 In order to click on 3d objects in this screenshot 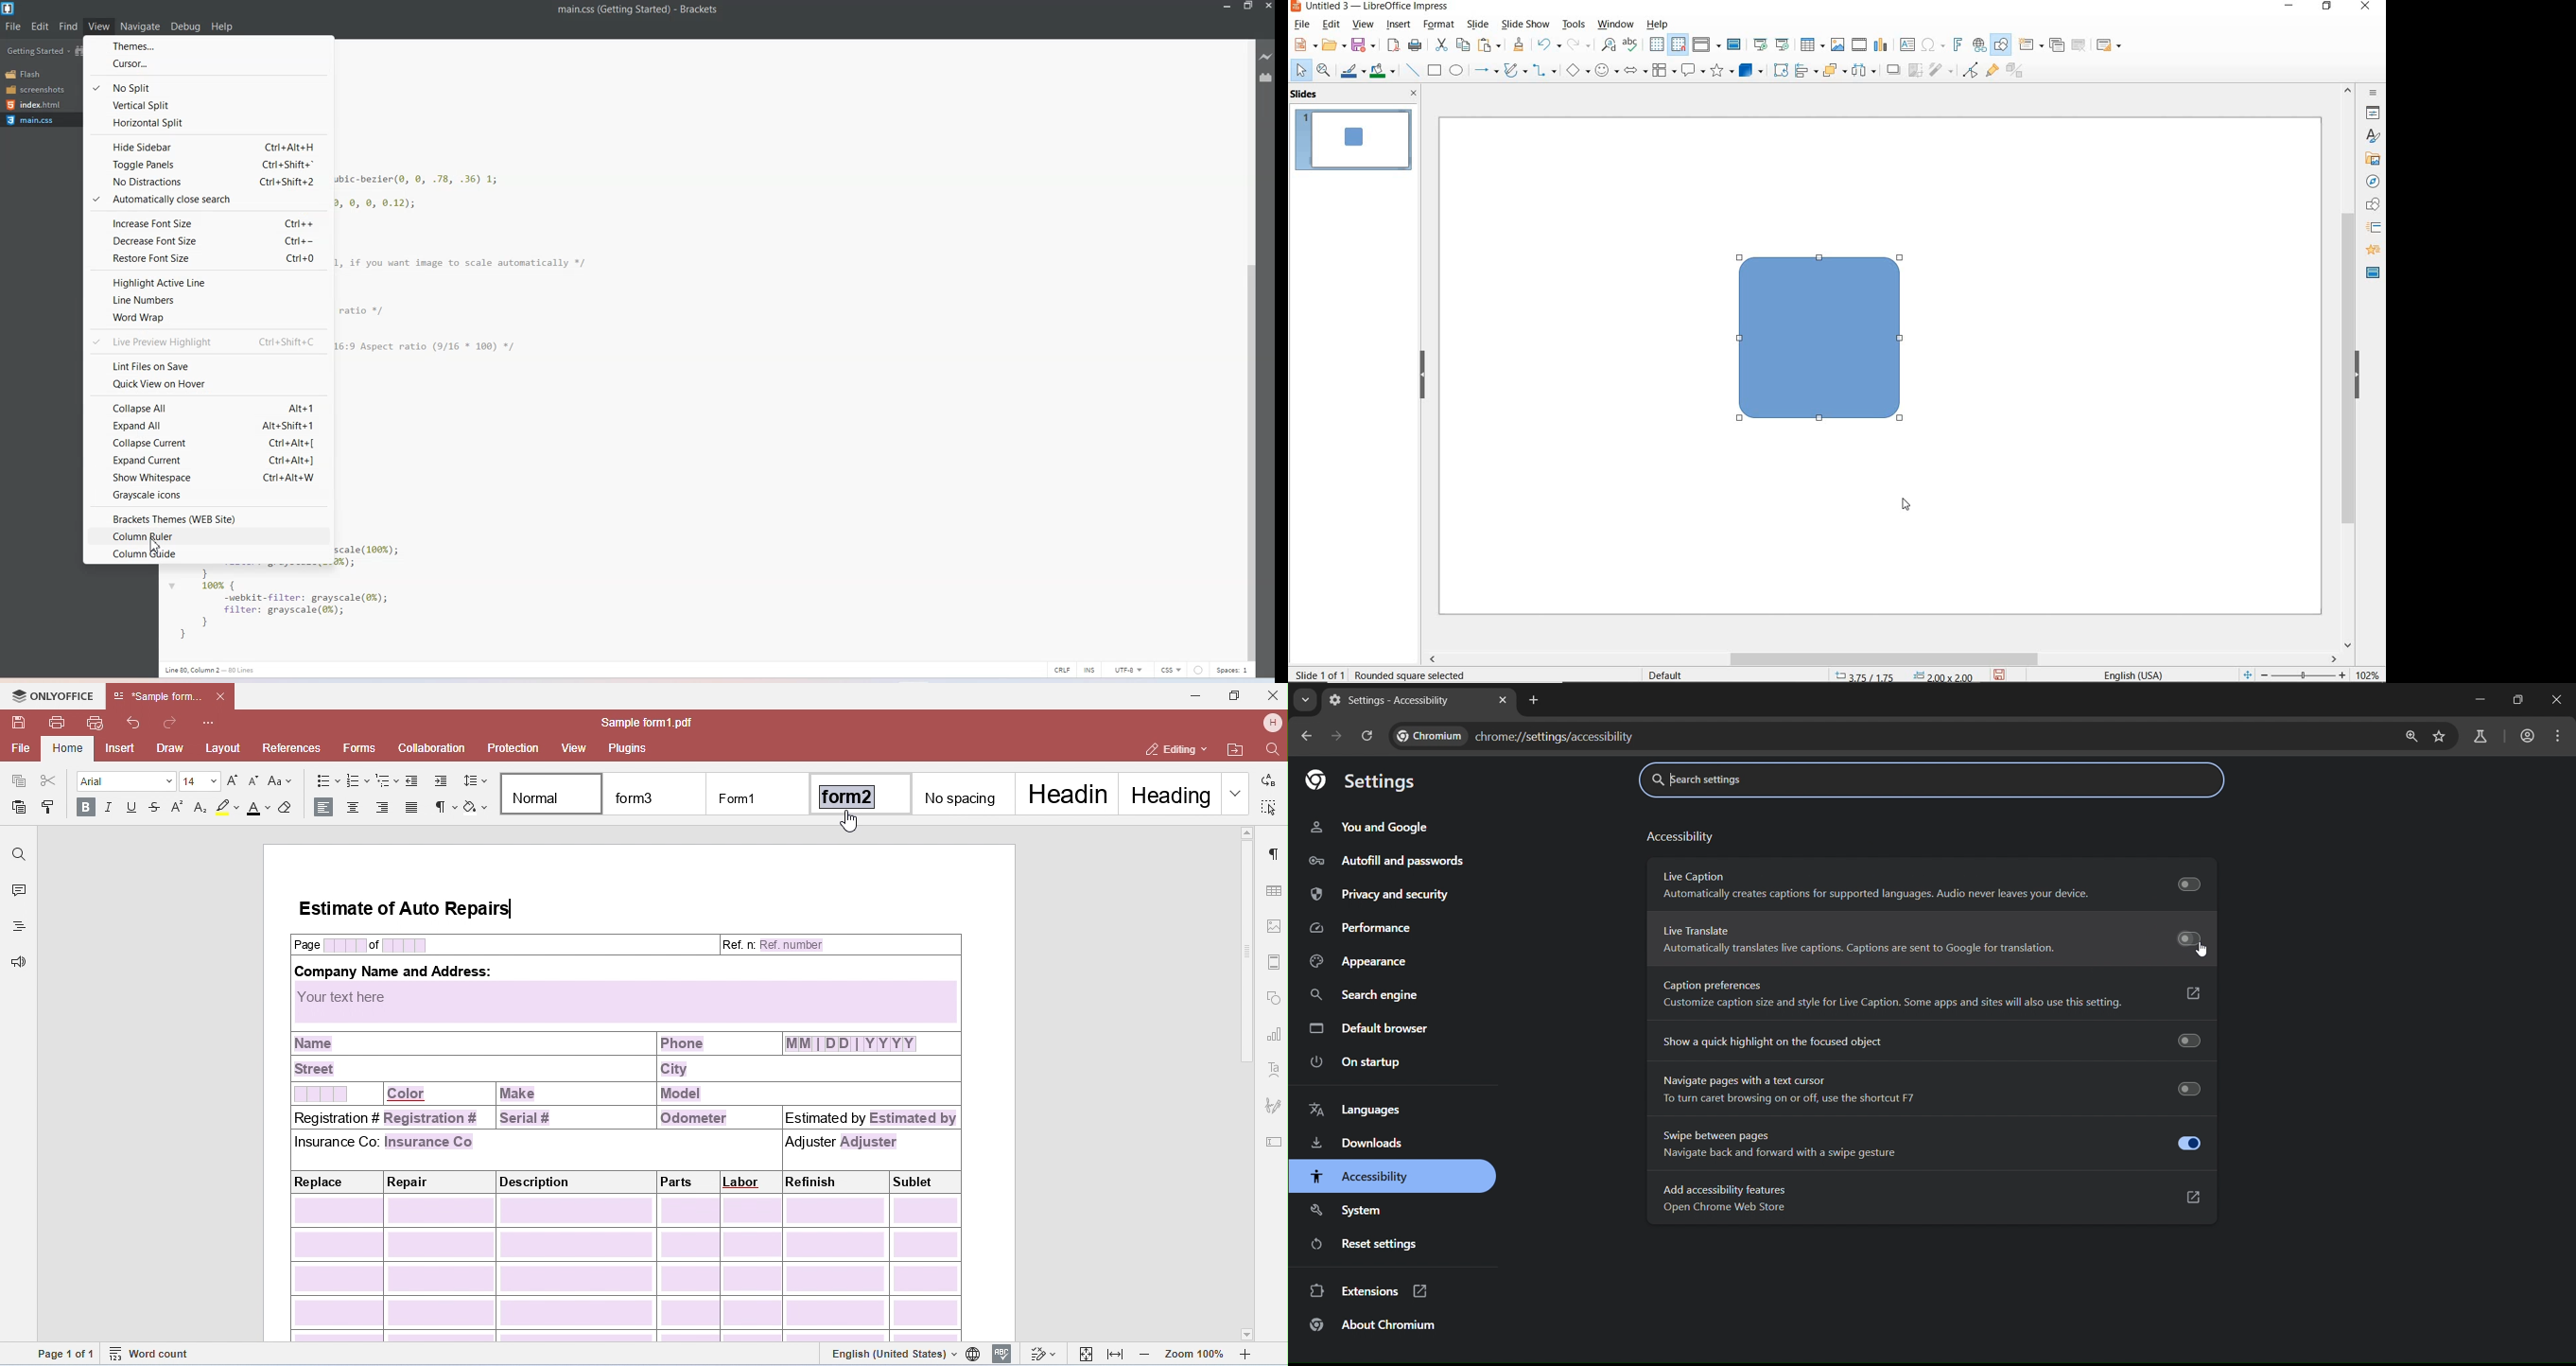, I will do `click(1751, 69)`.